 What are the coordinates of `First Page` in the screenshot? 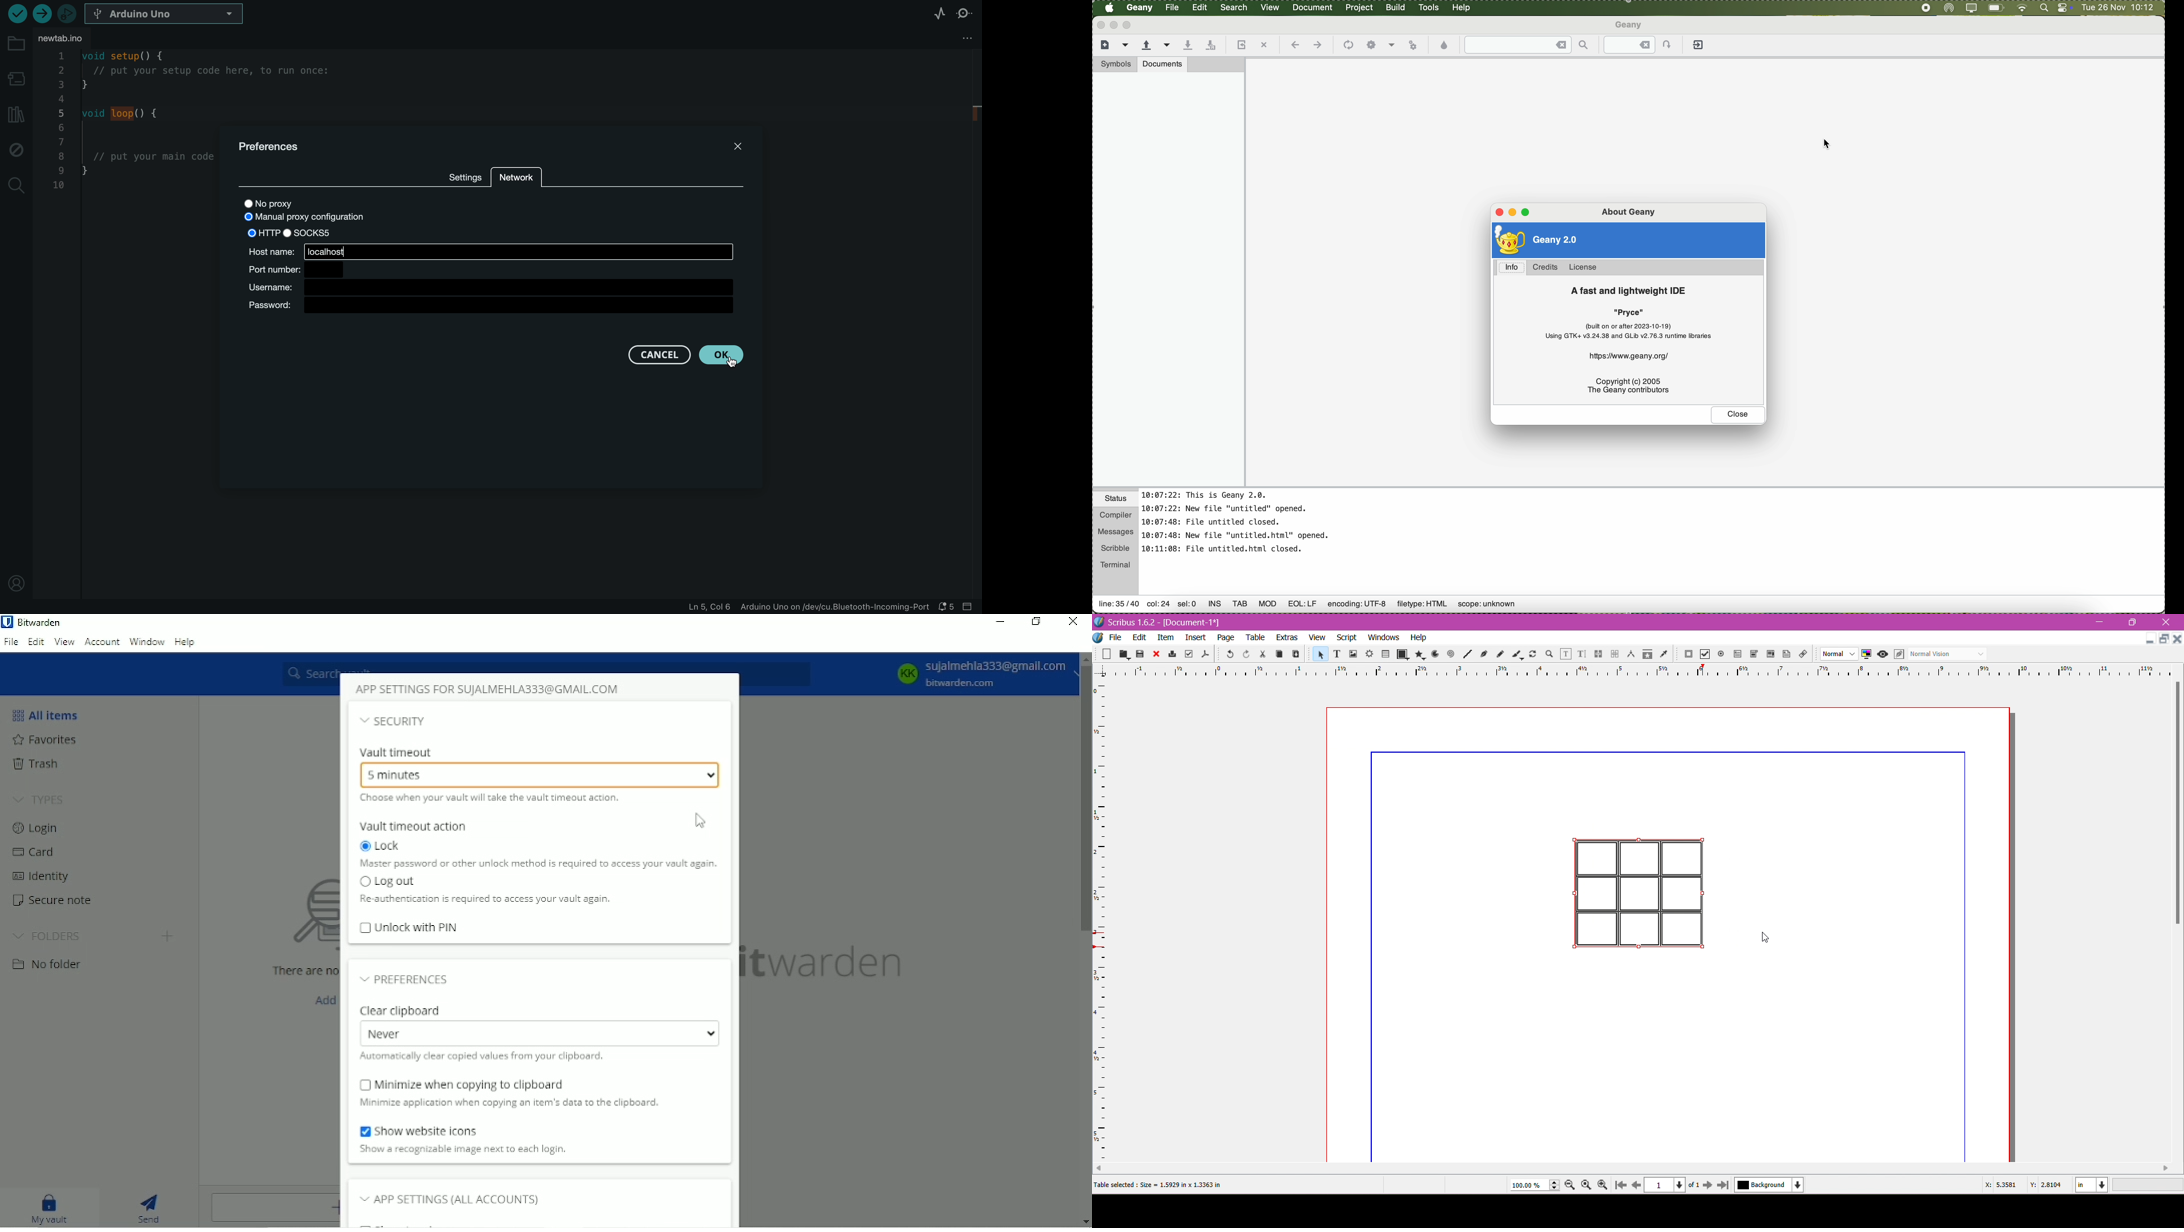 It's located at (1620, 1187).